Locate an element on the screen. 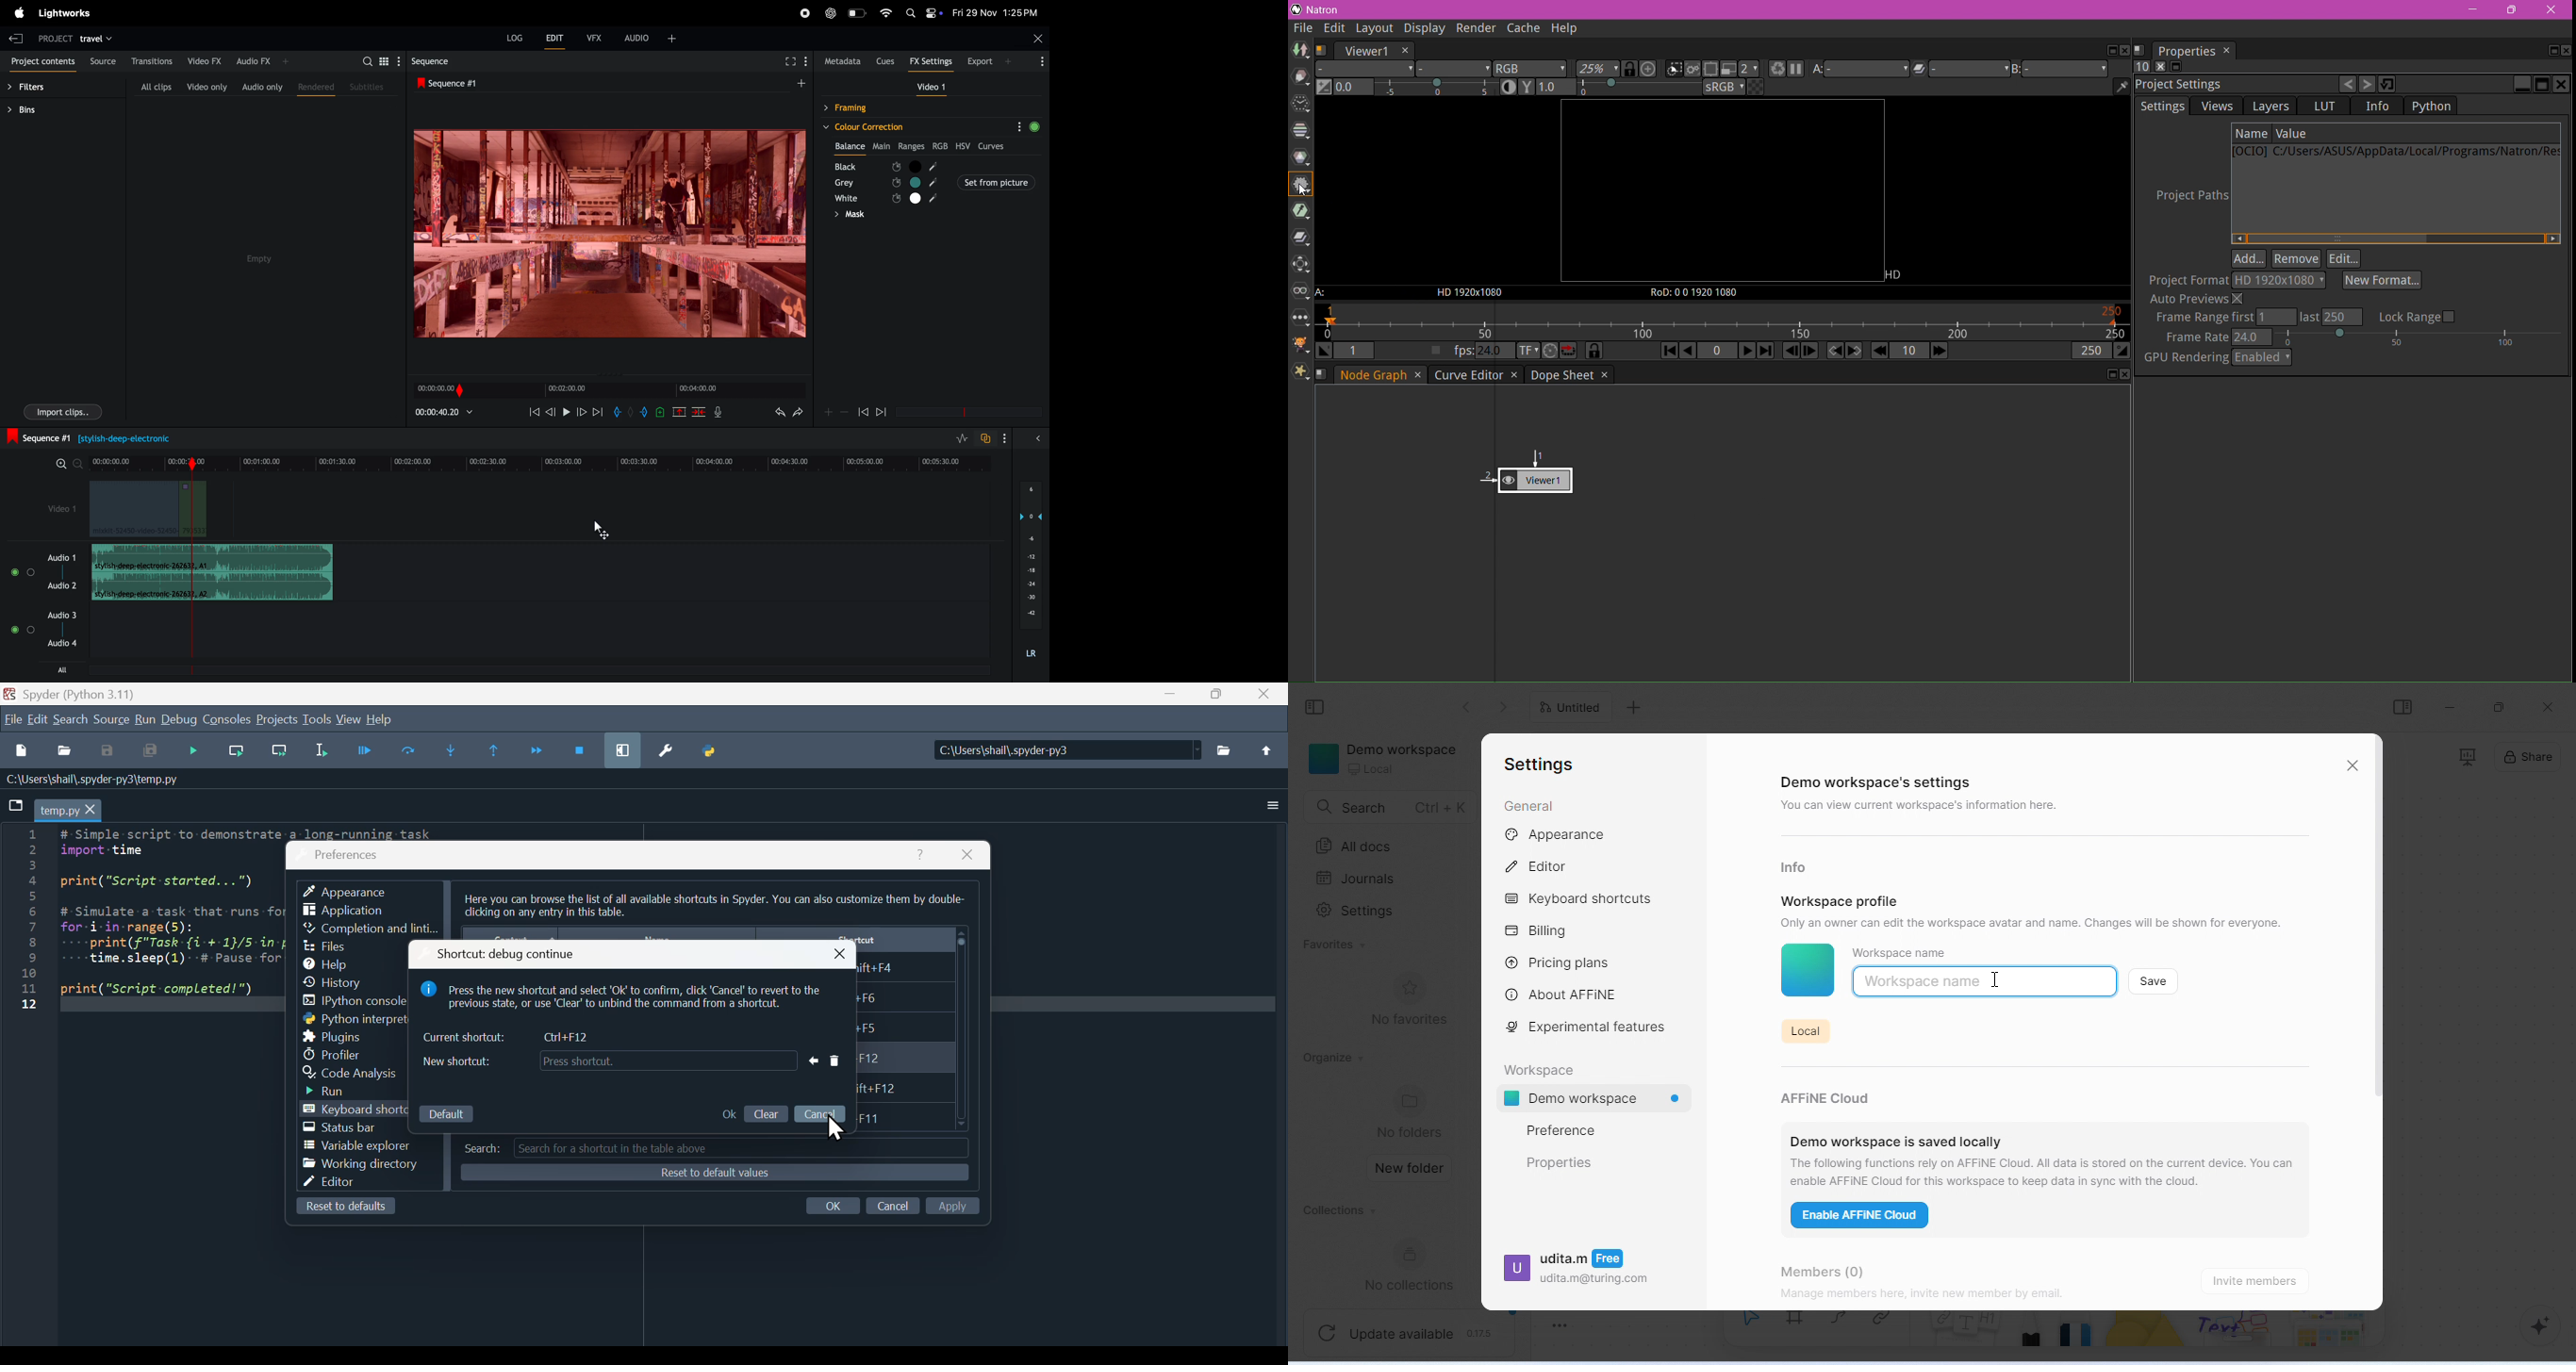 This screenshot has height=1372, width=2576. fullscreen is located at coordinates (785, 60).